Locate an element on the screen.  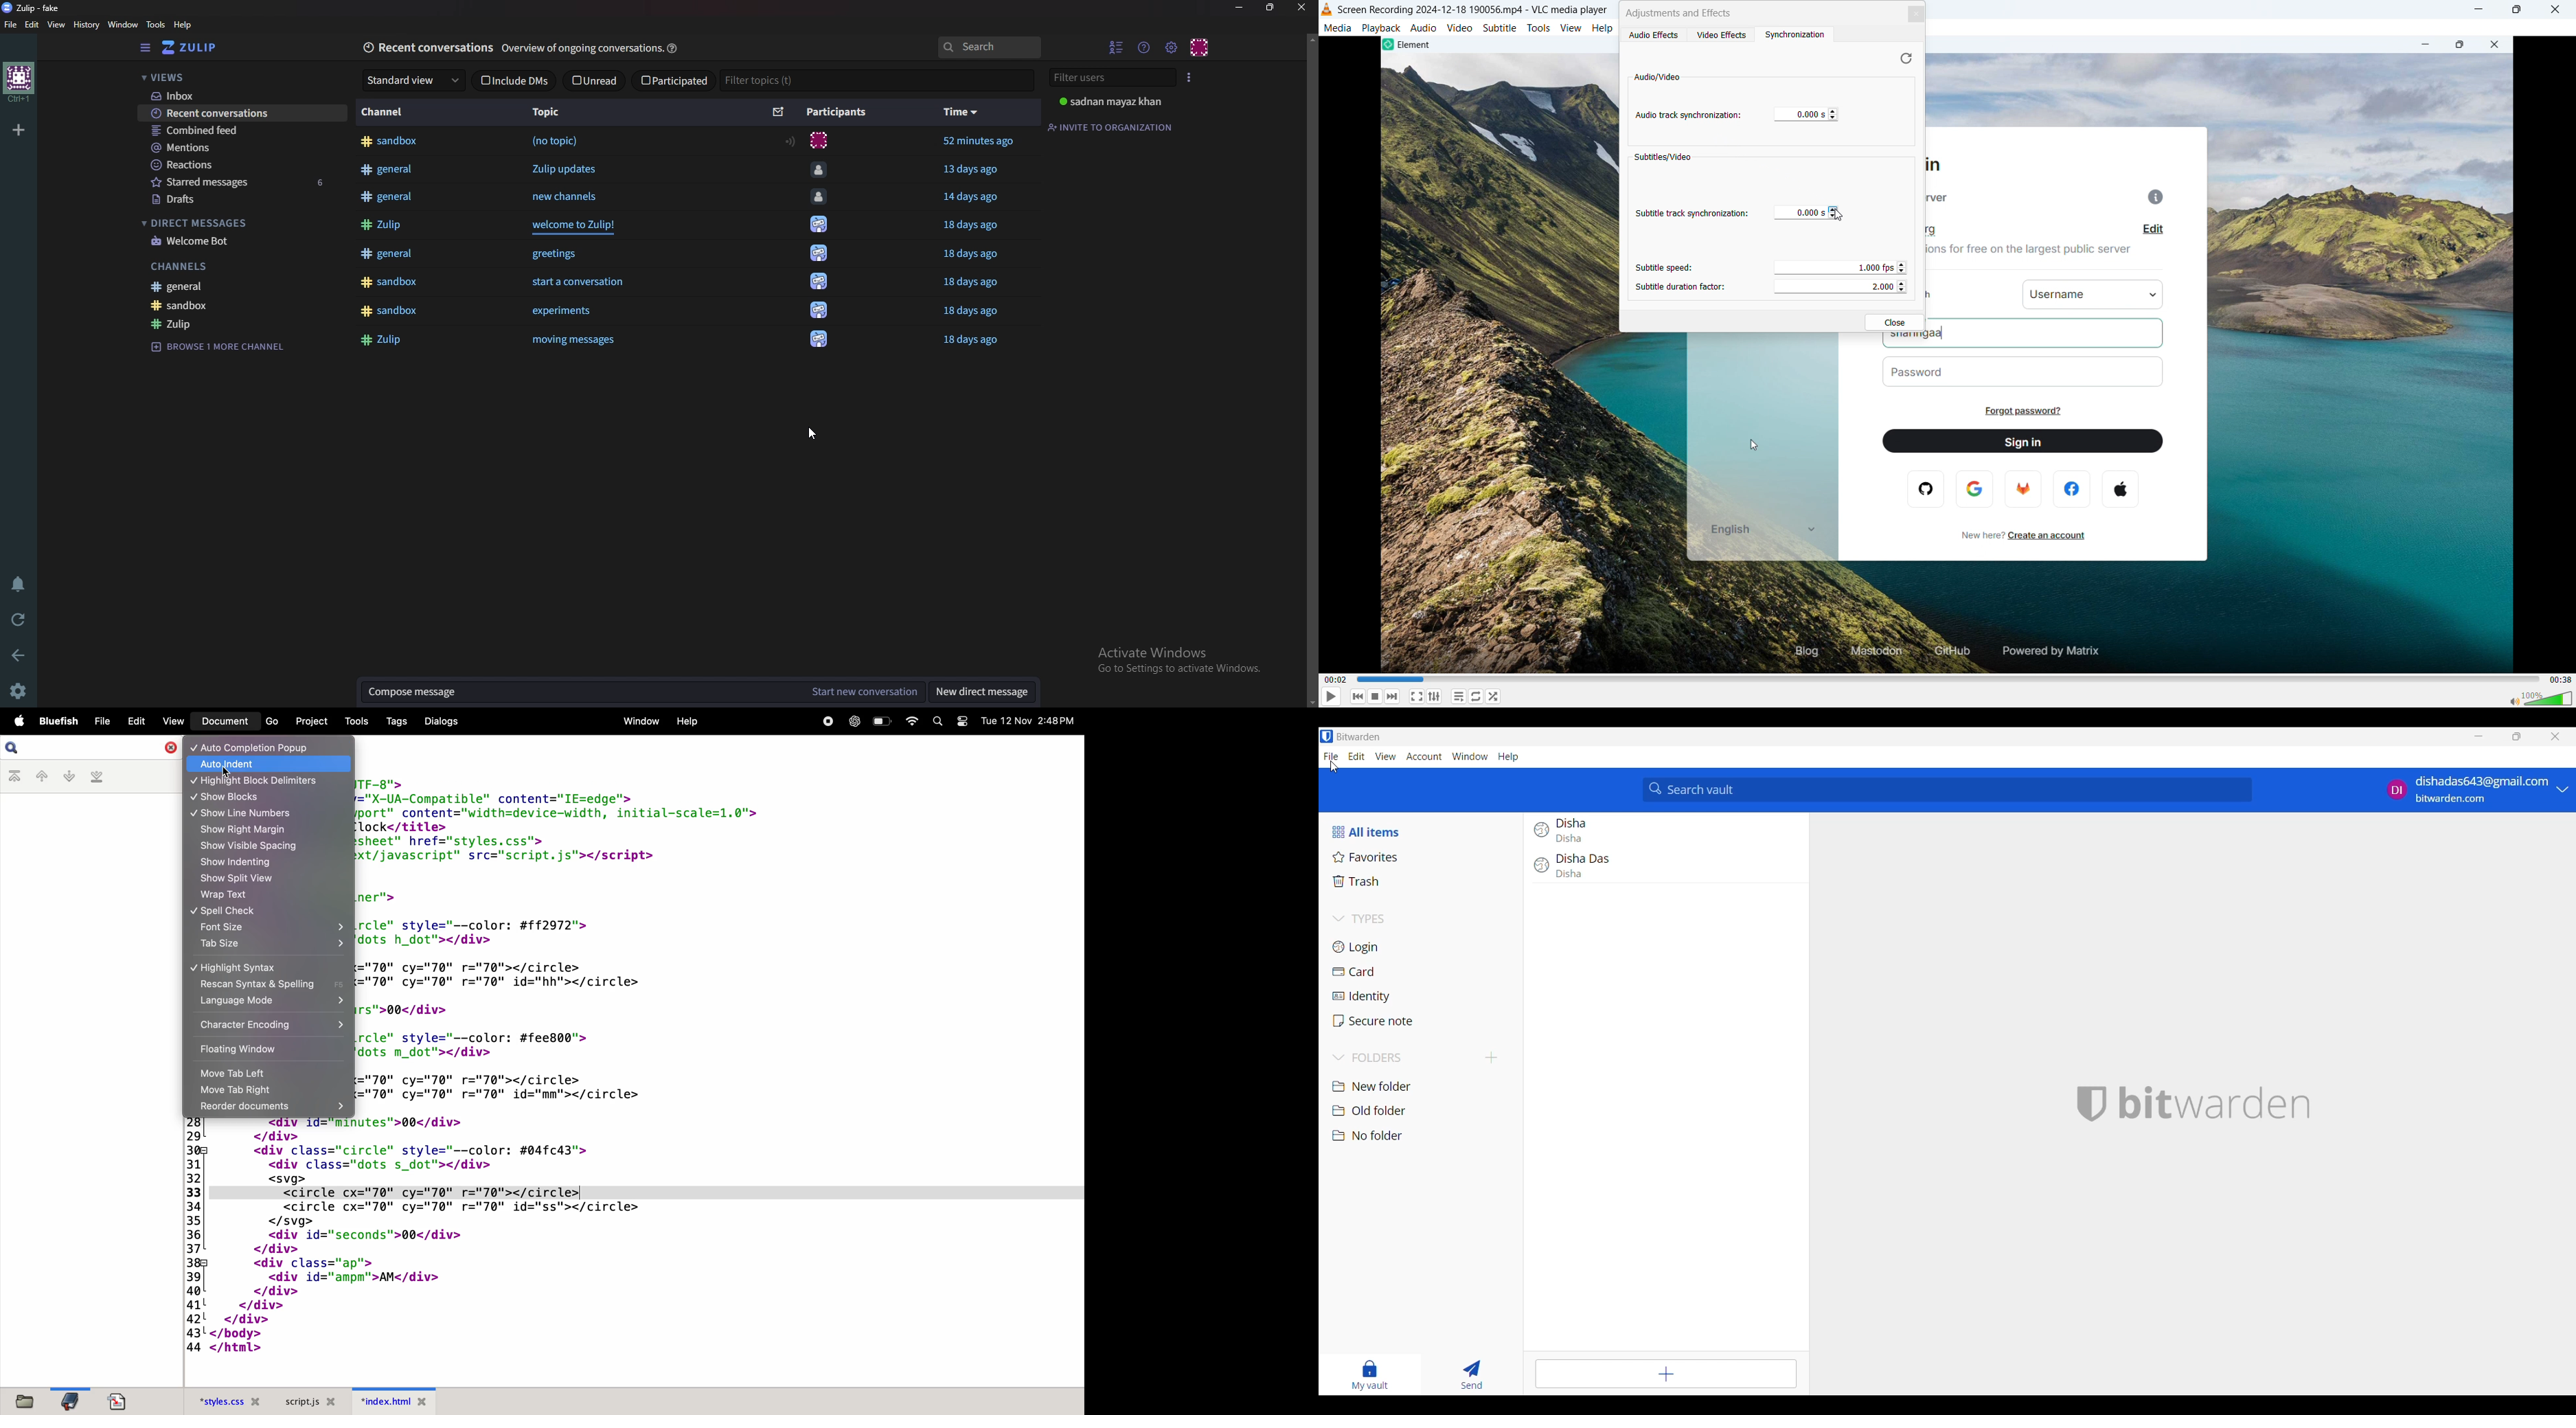
audio track synchronization is located at coordinates (1689, 116).